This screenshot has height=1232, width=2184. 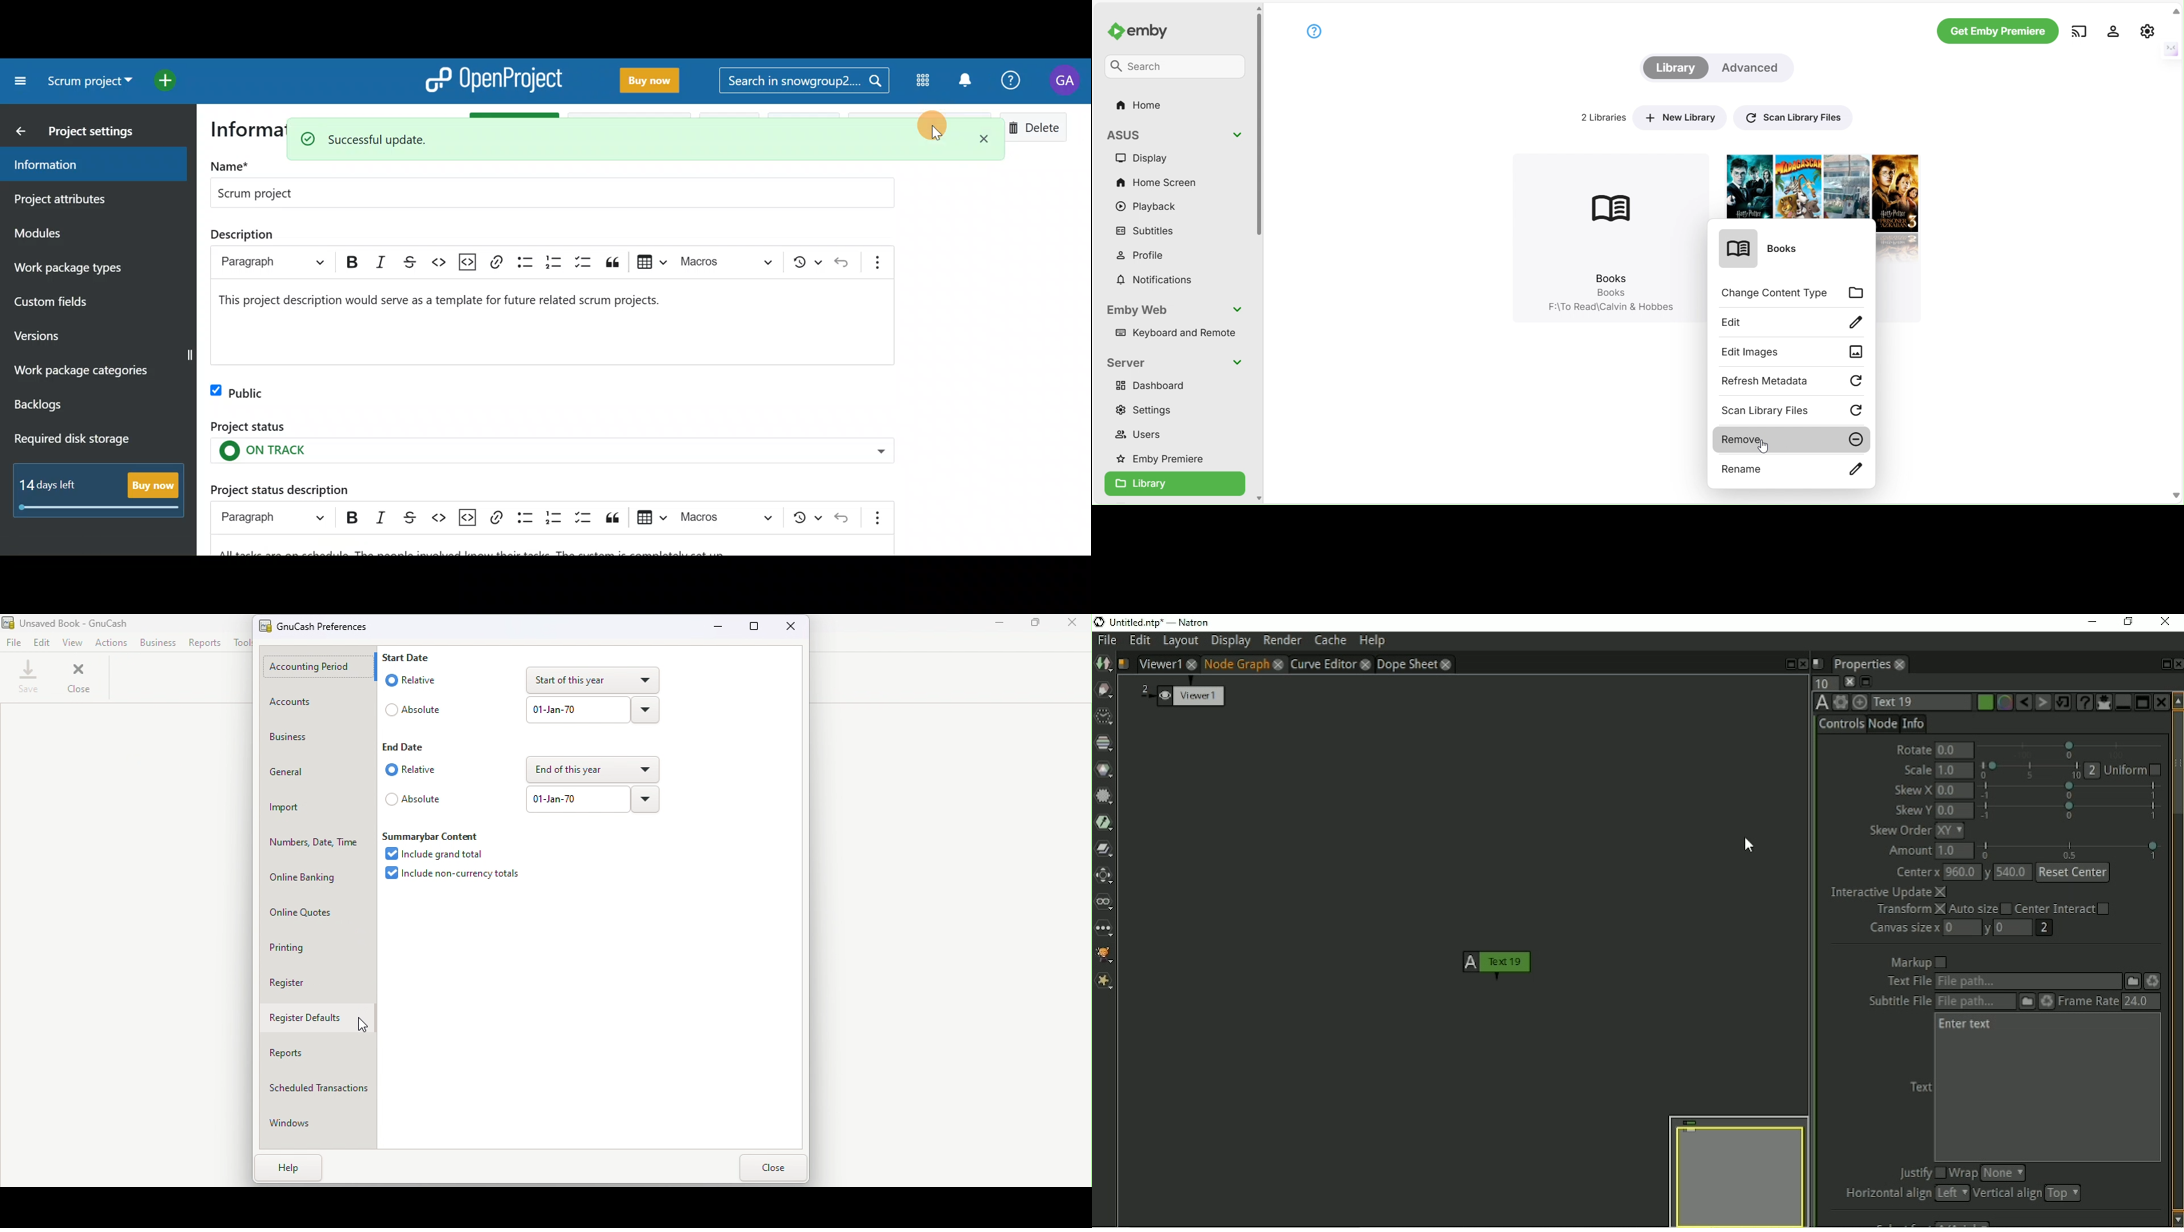 I want to click on Application Logo and Name, so click(x=1146, y=32).